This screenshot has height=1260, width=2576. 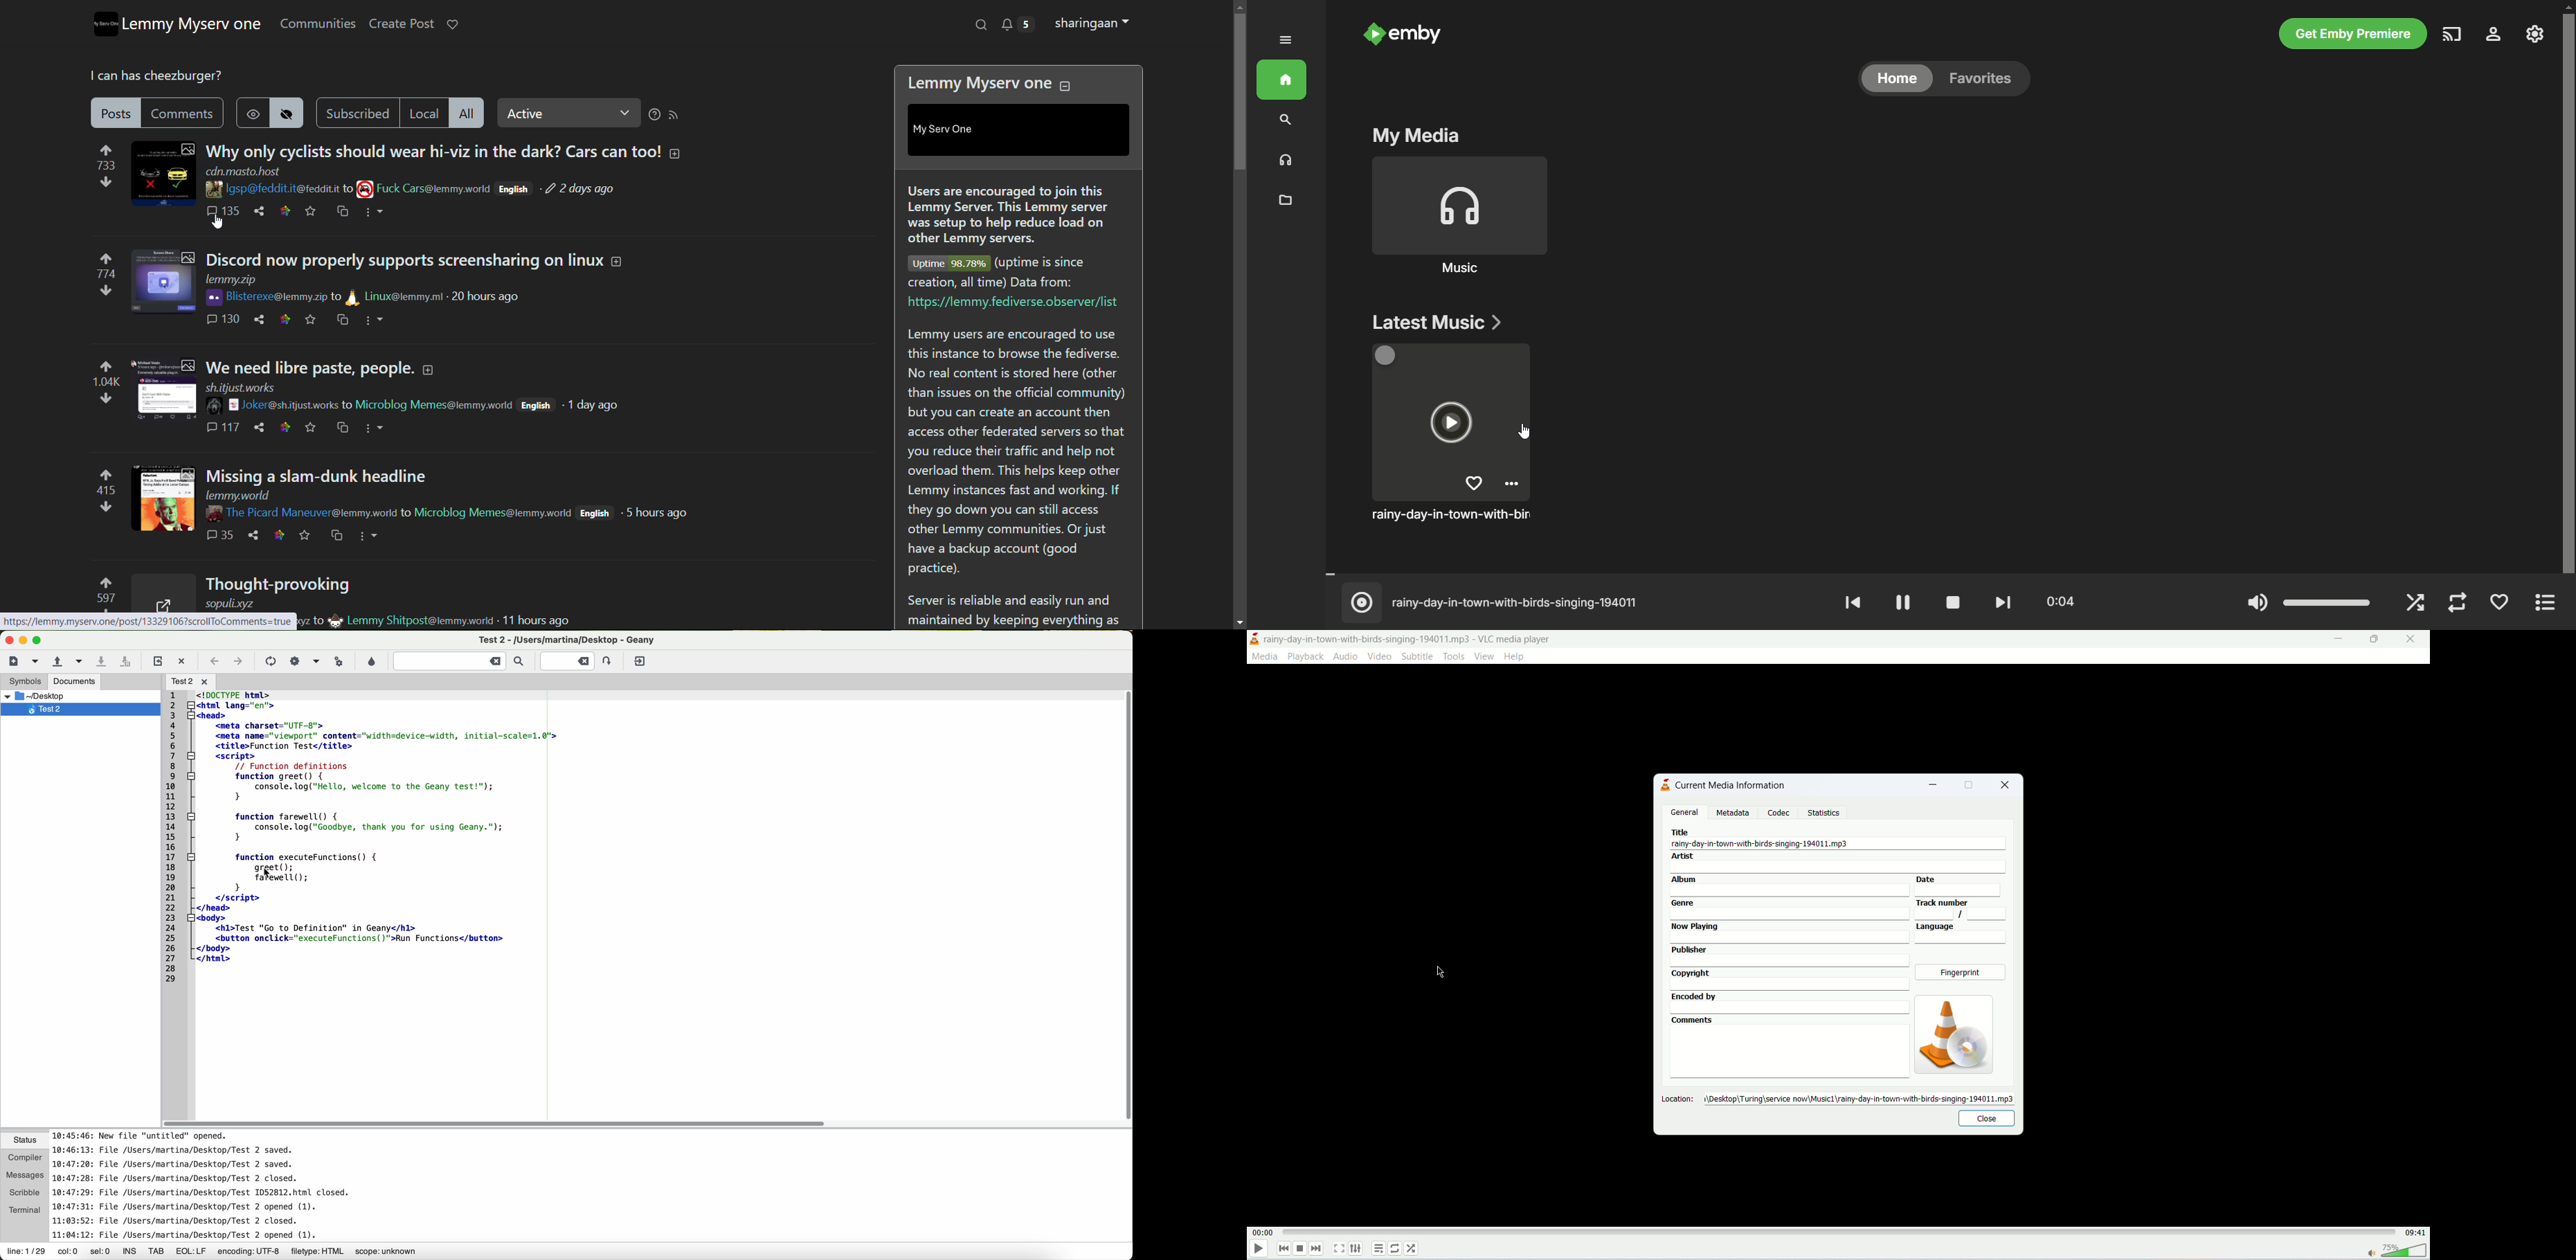 I want to click on encoded by, so click(x=1792, y=1002).